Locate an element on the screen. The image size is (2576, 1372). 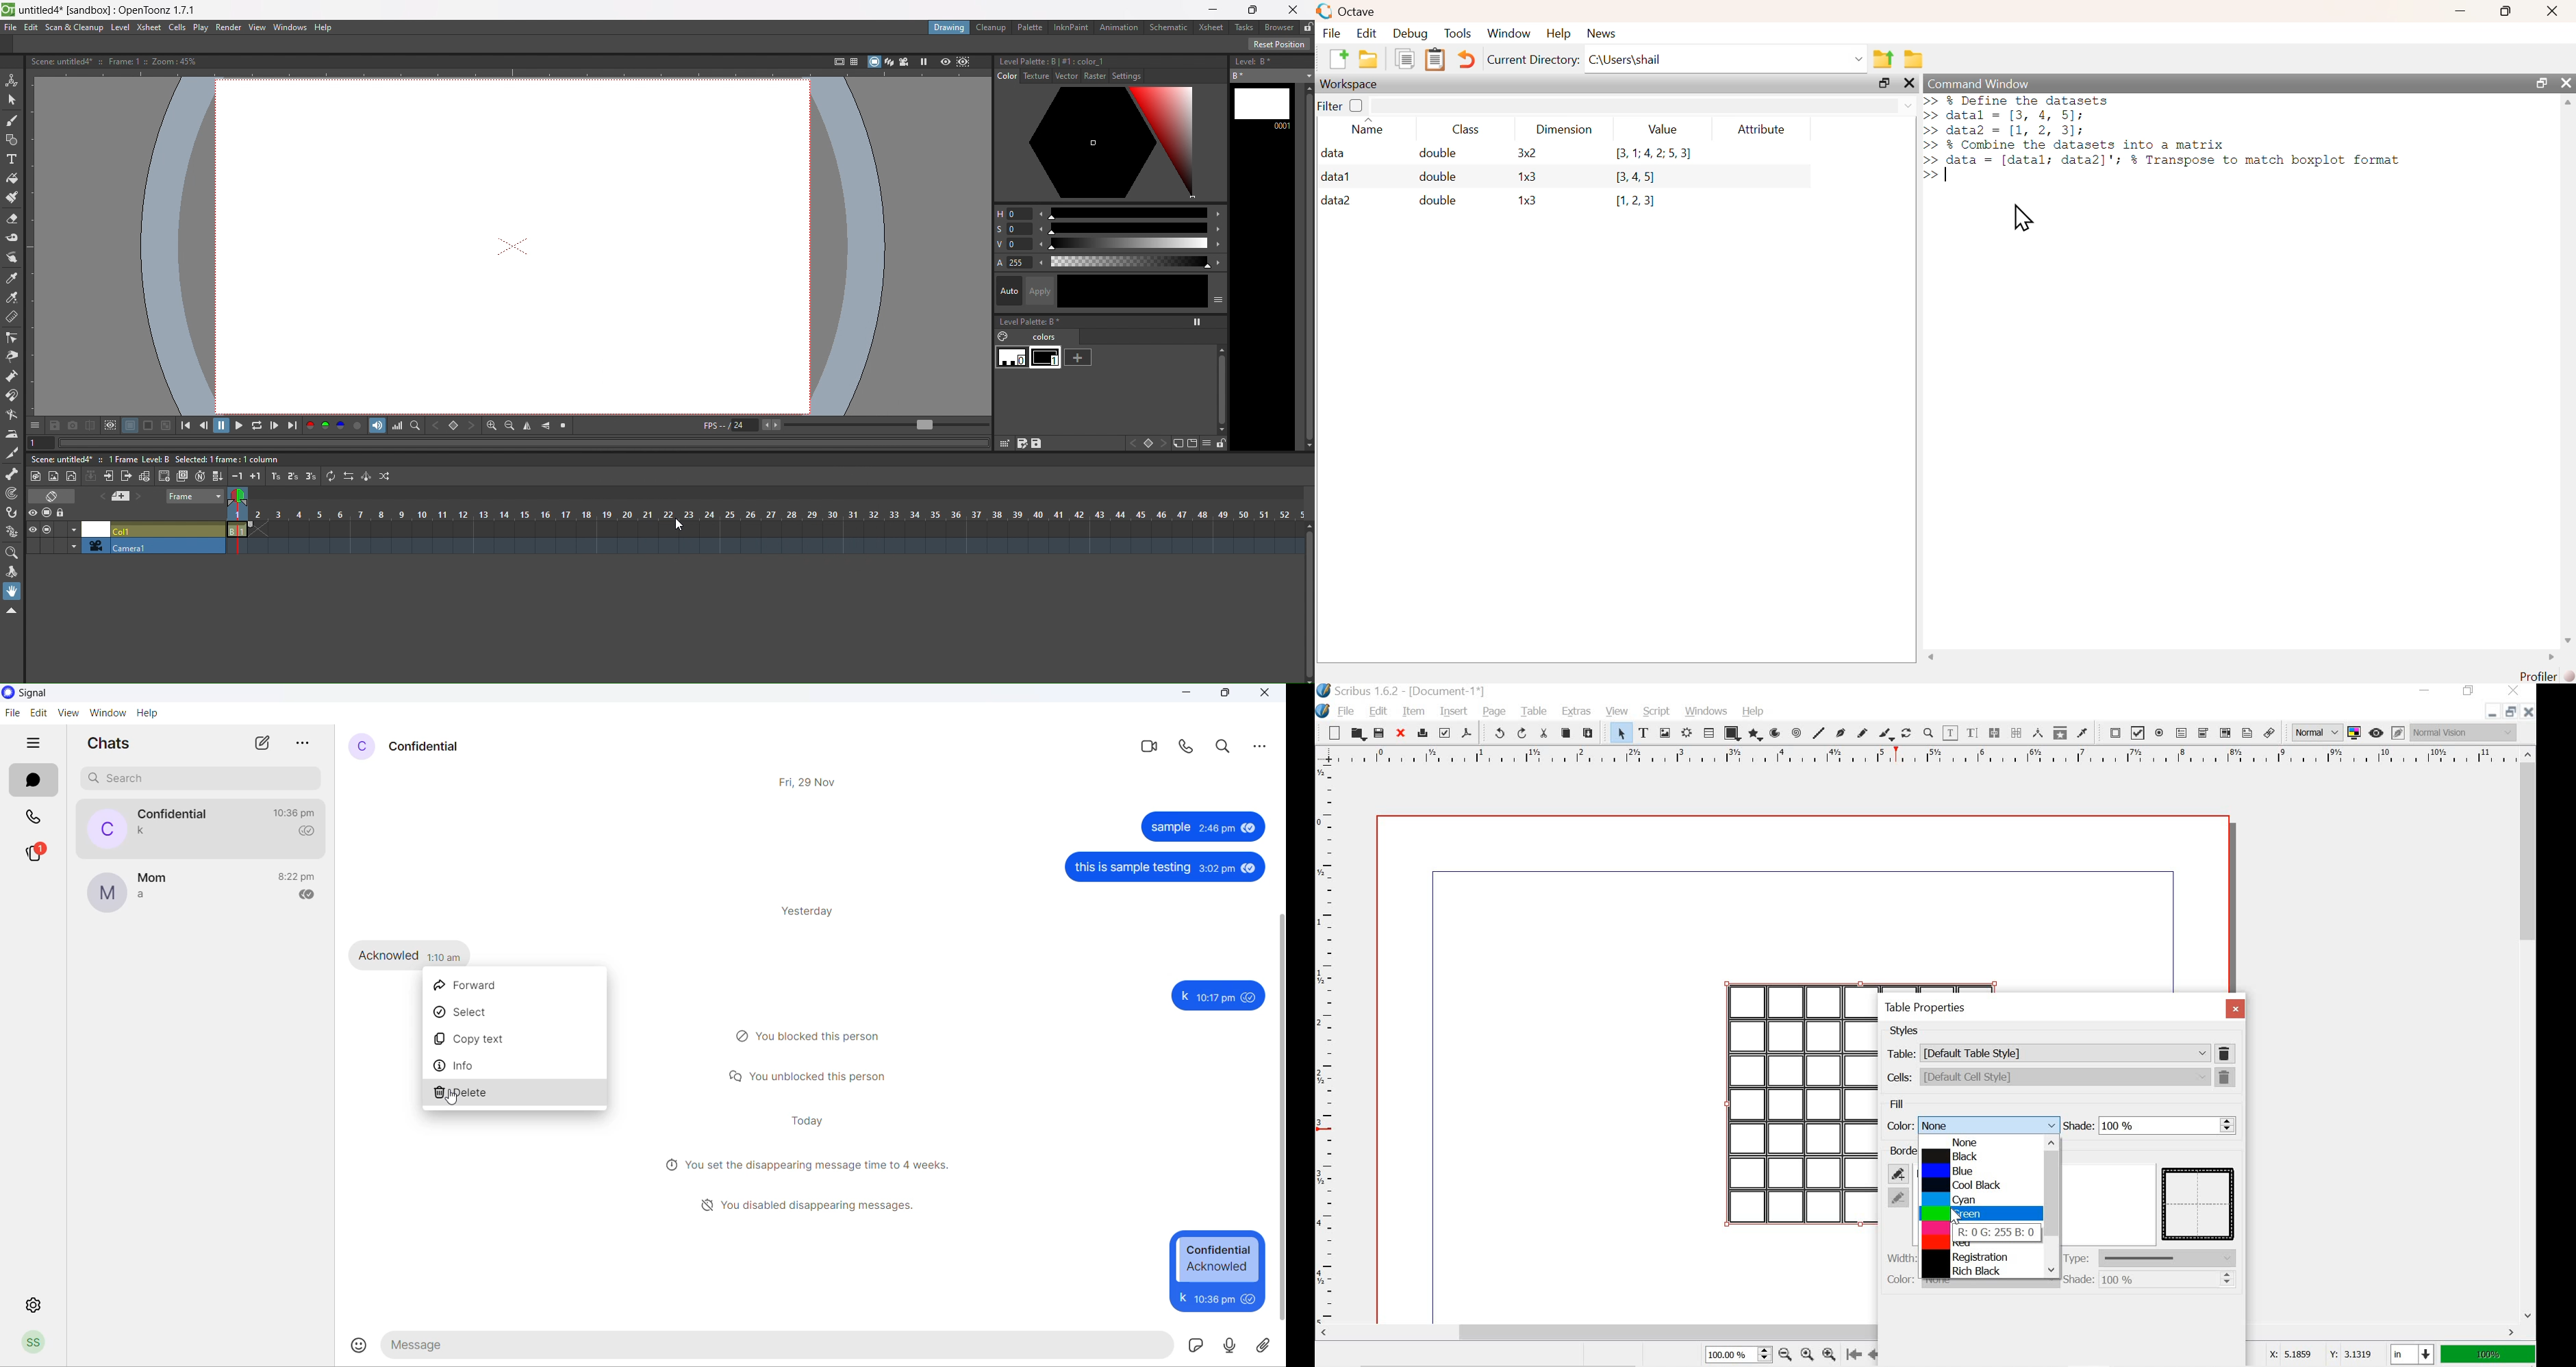
scroll up is located at coordinates (2566, 104).